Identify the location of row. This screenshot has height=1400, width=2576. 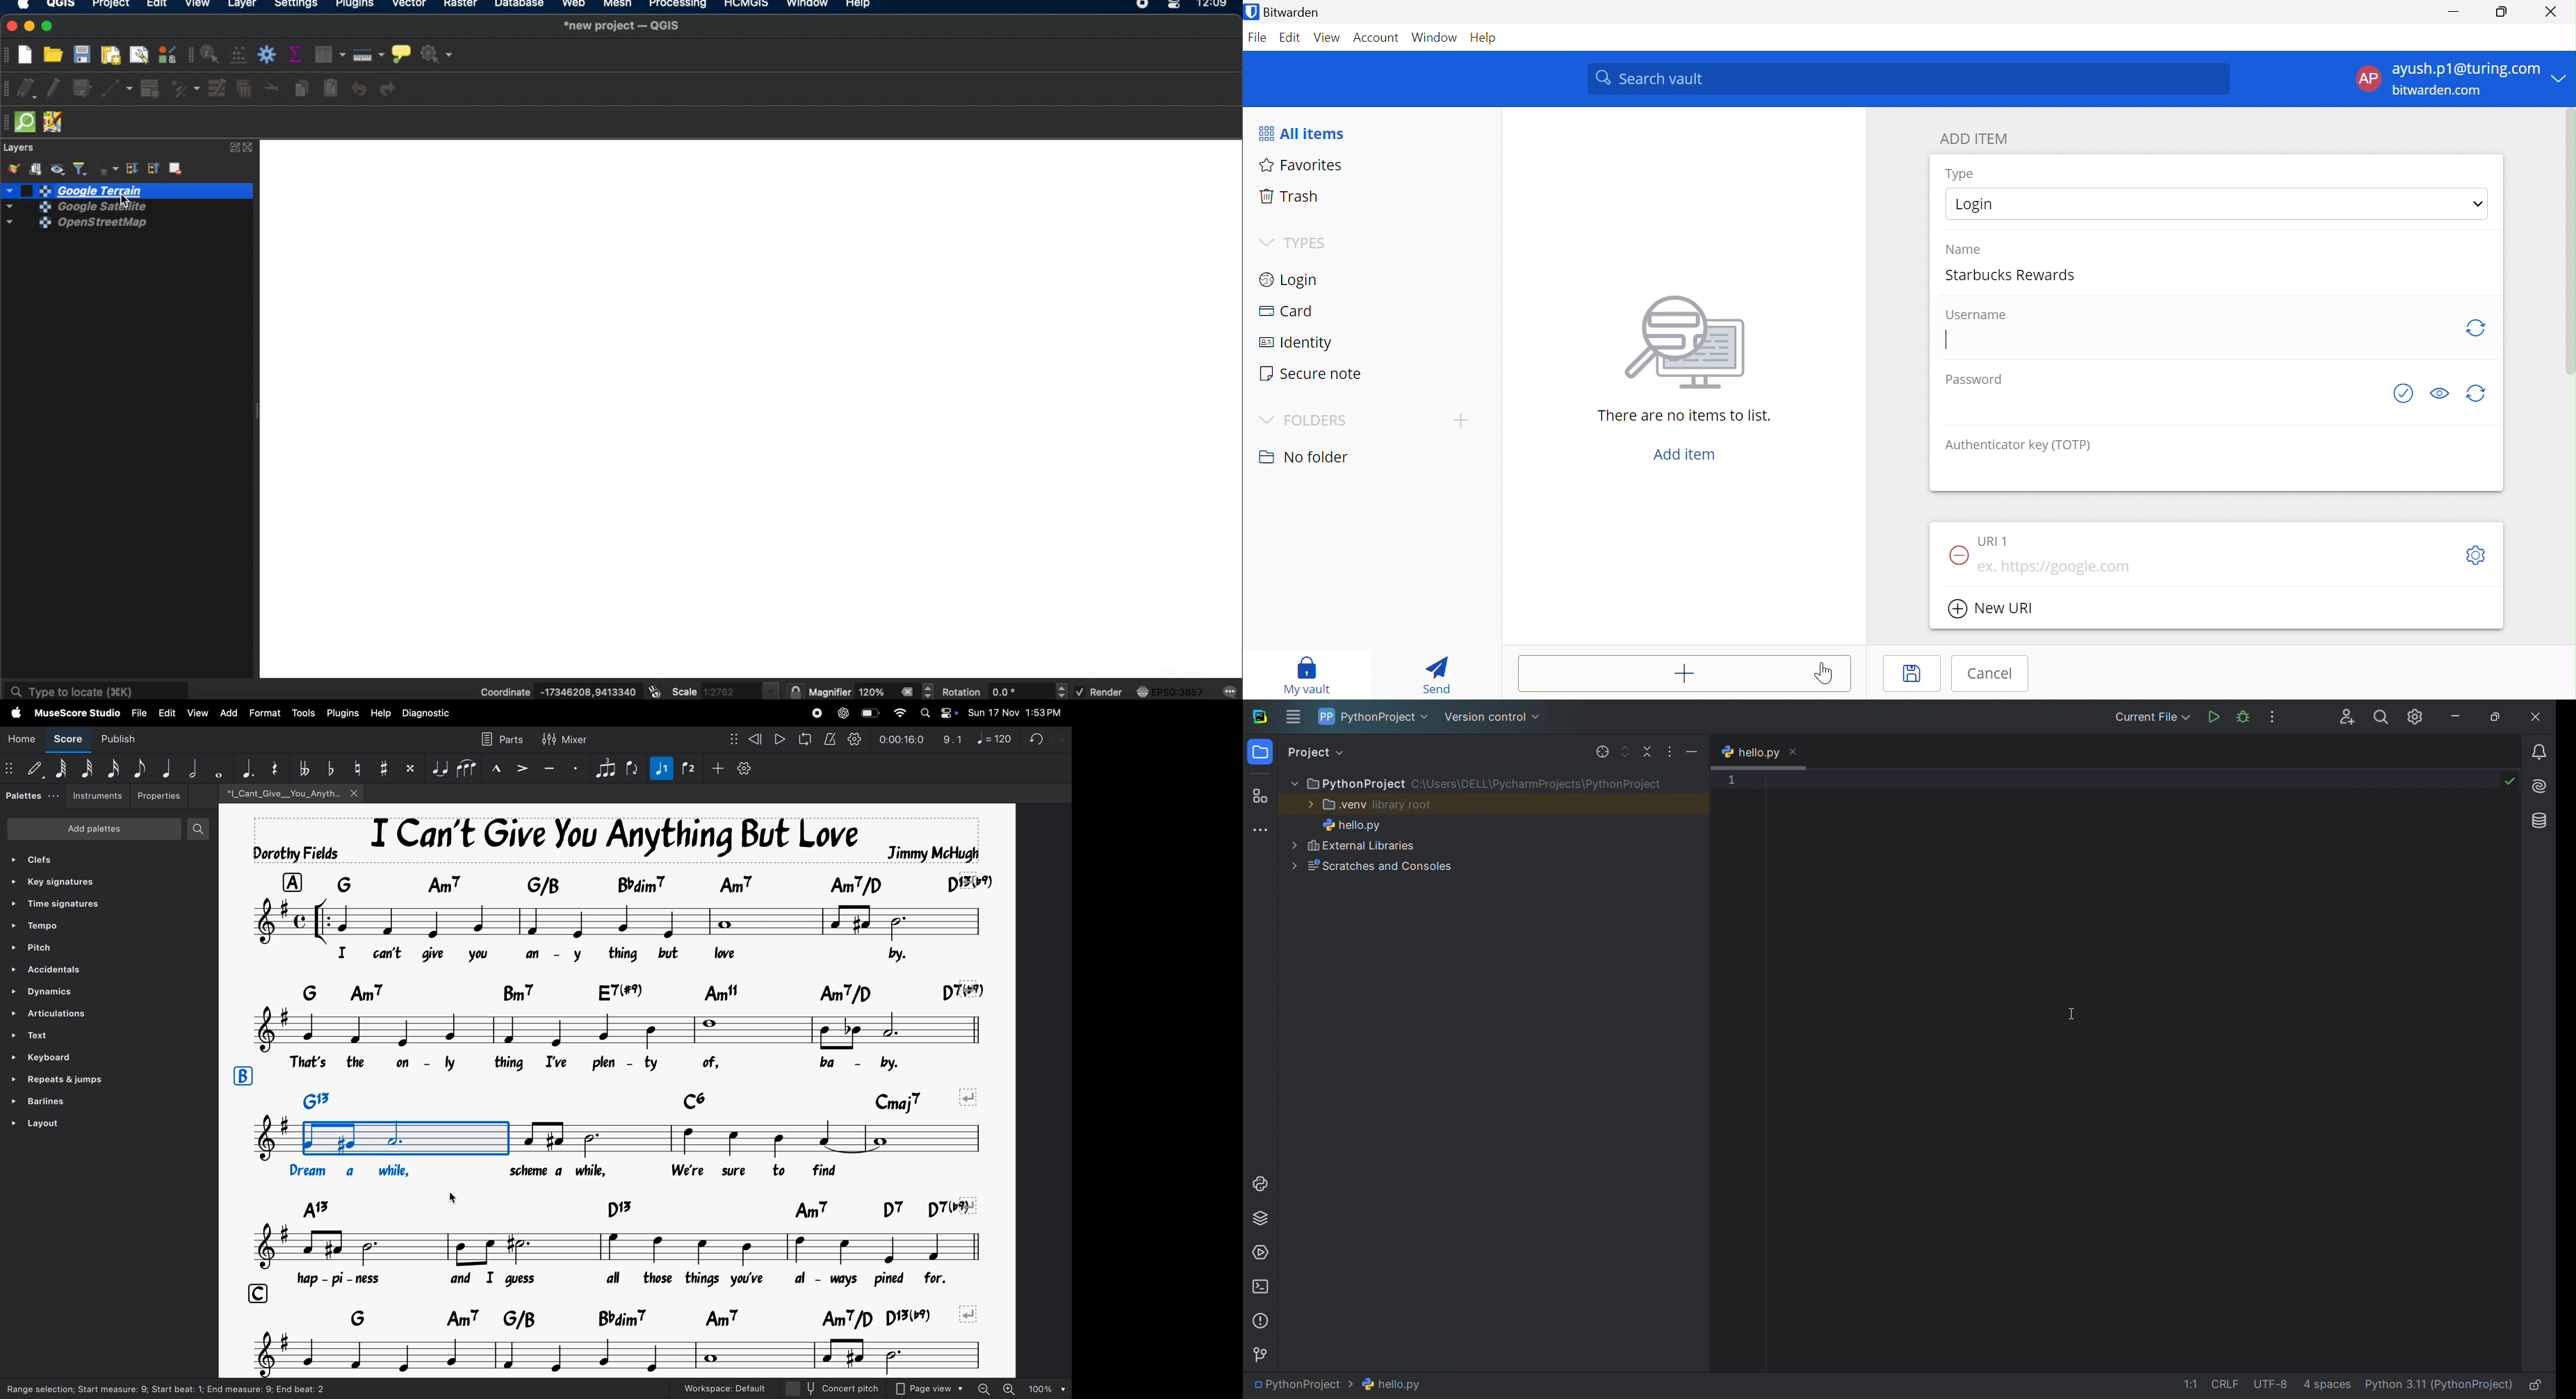
(259, 1291).